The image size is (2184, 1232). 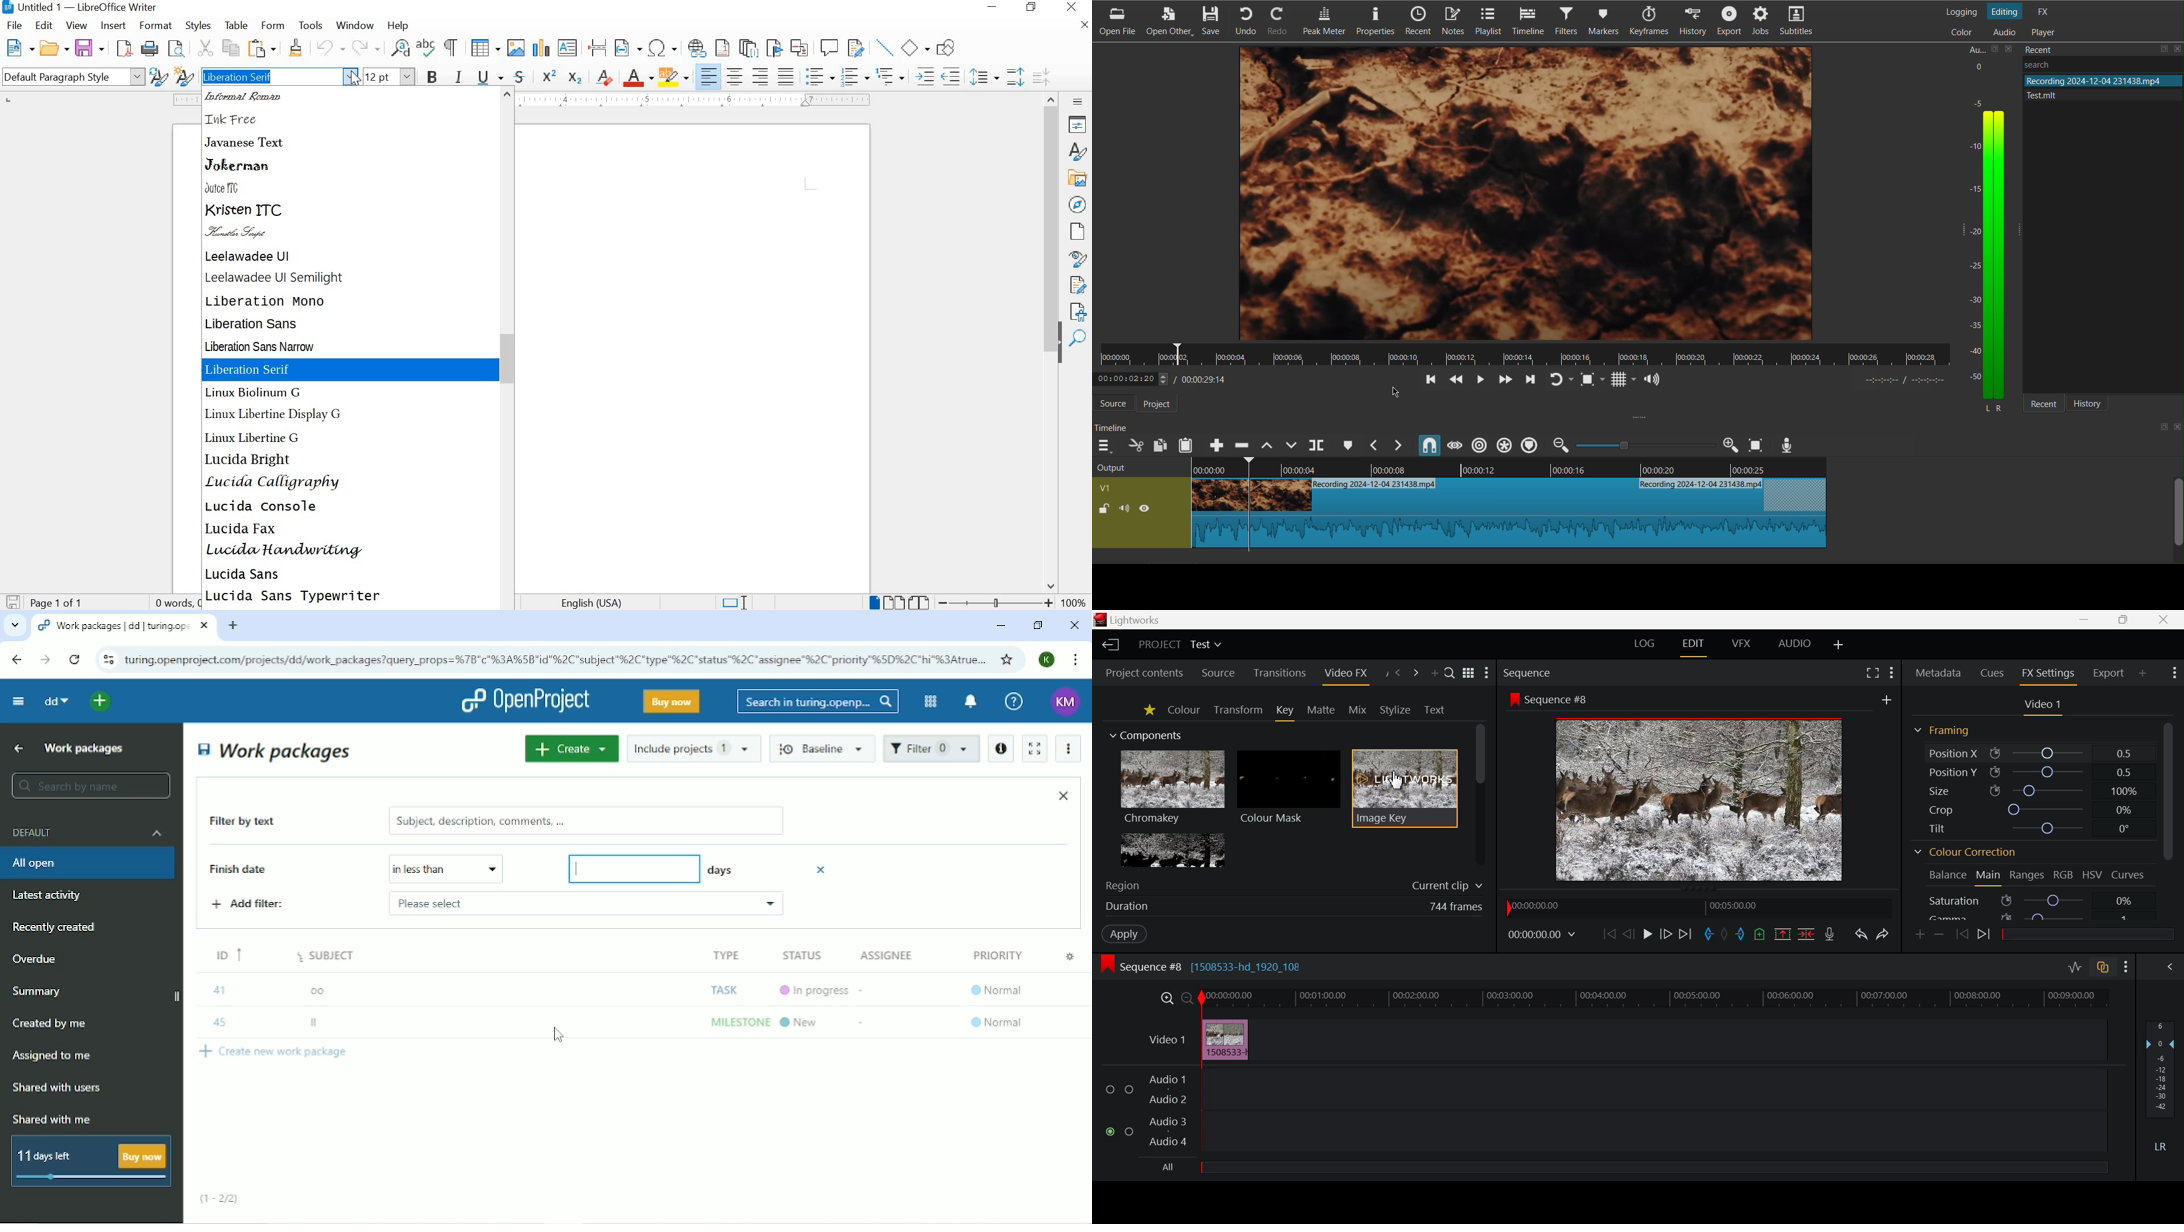 What do you see at coordinates (71, 77) in the screenshot?
I see `Default PARAGRAPH STYLE` at bounding box center [71, 77].